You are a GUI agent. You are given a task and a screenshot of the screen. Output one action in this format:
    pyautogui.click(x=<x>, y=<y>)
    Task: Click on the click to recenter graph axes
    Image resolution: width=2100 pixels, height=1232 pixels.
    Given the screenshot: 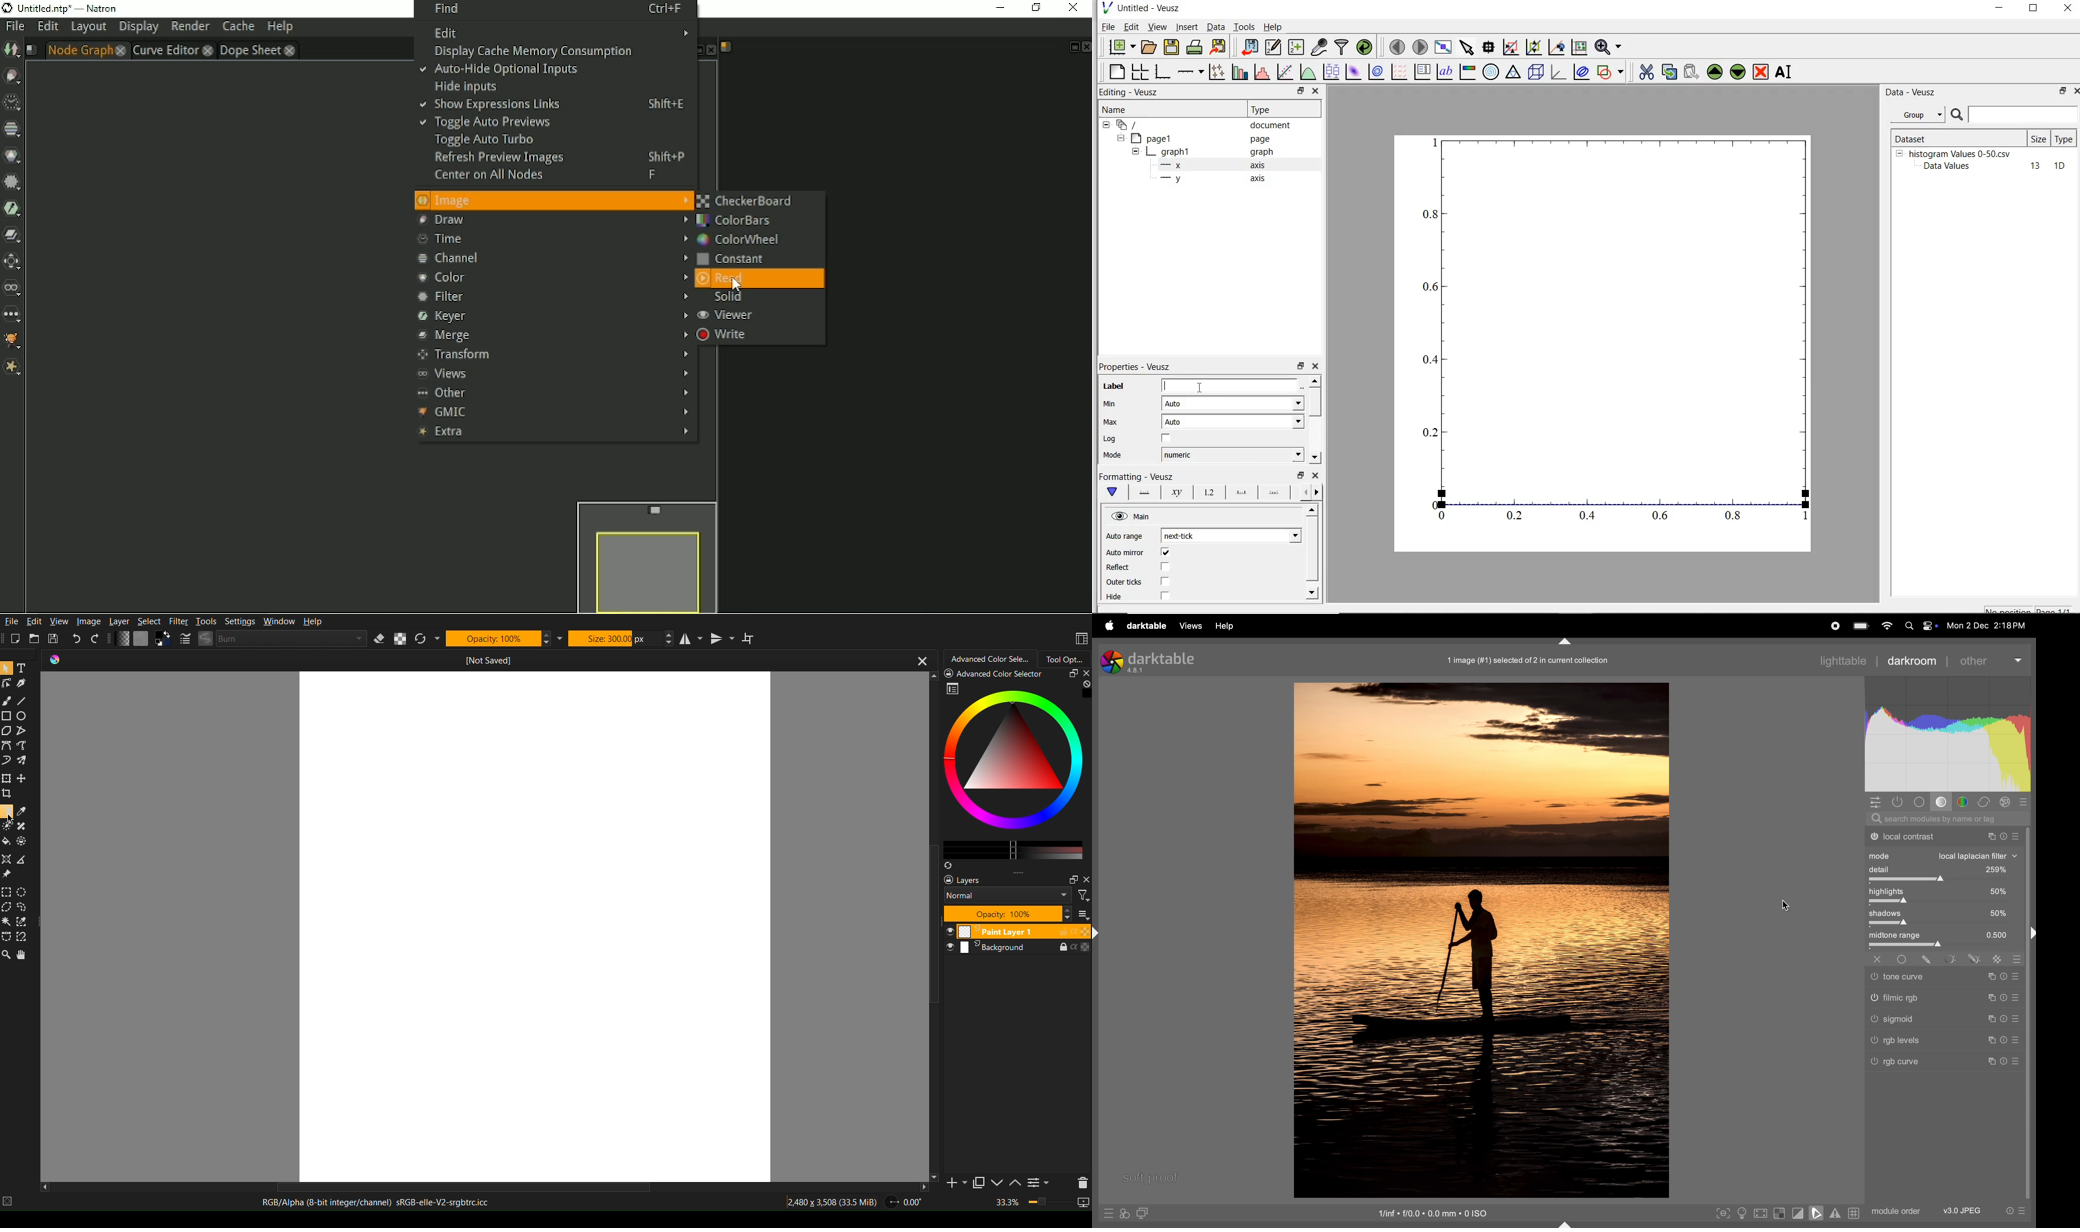 What is the action you would take?
    pyautogui.click(x=1578, y=48)
    